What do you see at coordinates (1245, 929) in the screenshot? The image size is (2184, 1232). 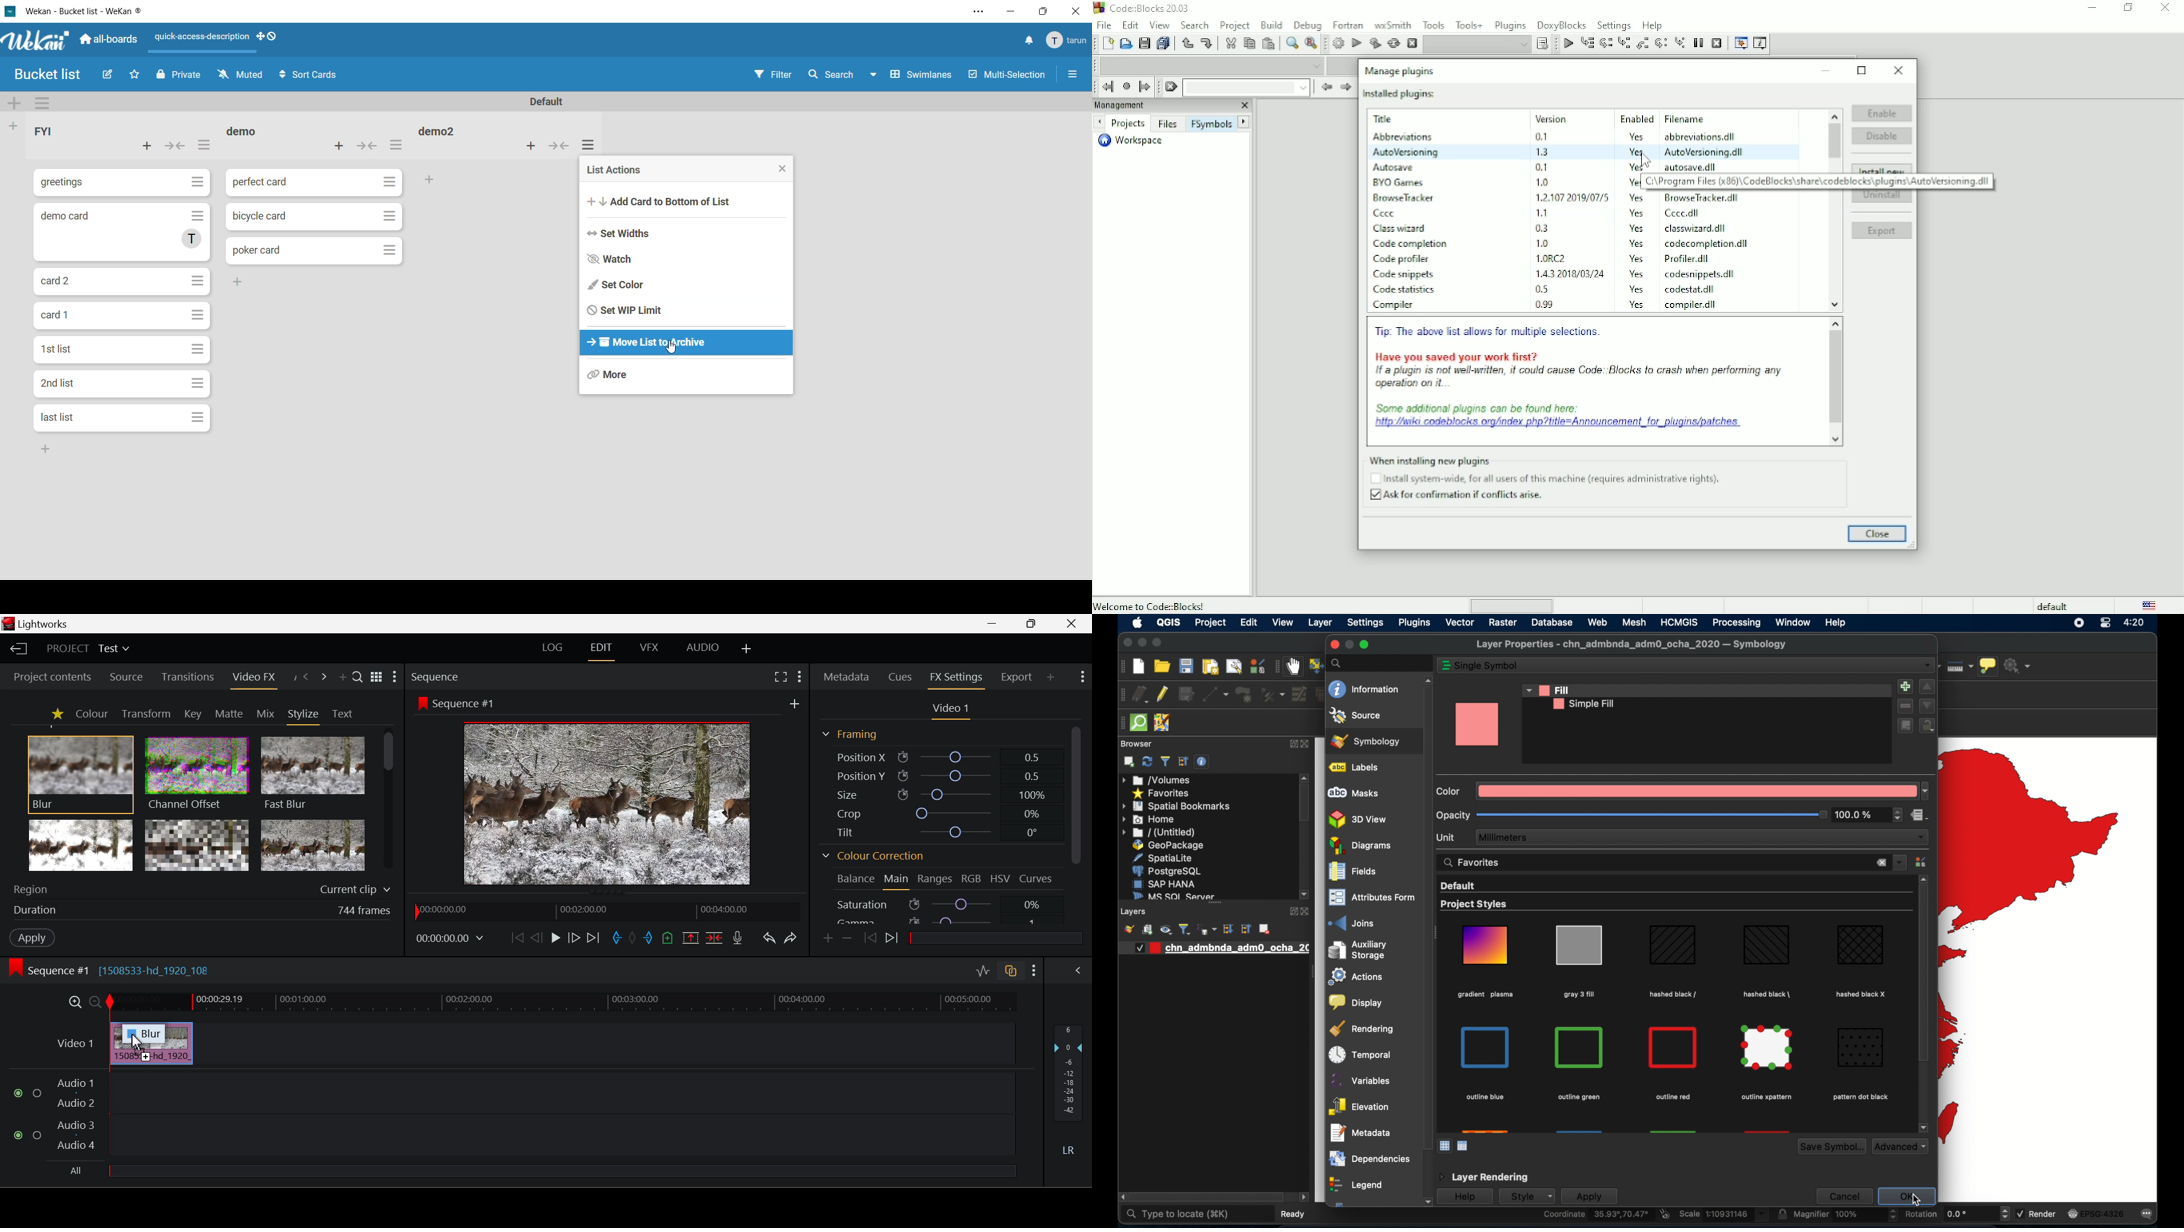 I see `collapse` at bounding box center [1245, 929].